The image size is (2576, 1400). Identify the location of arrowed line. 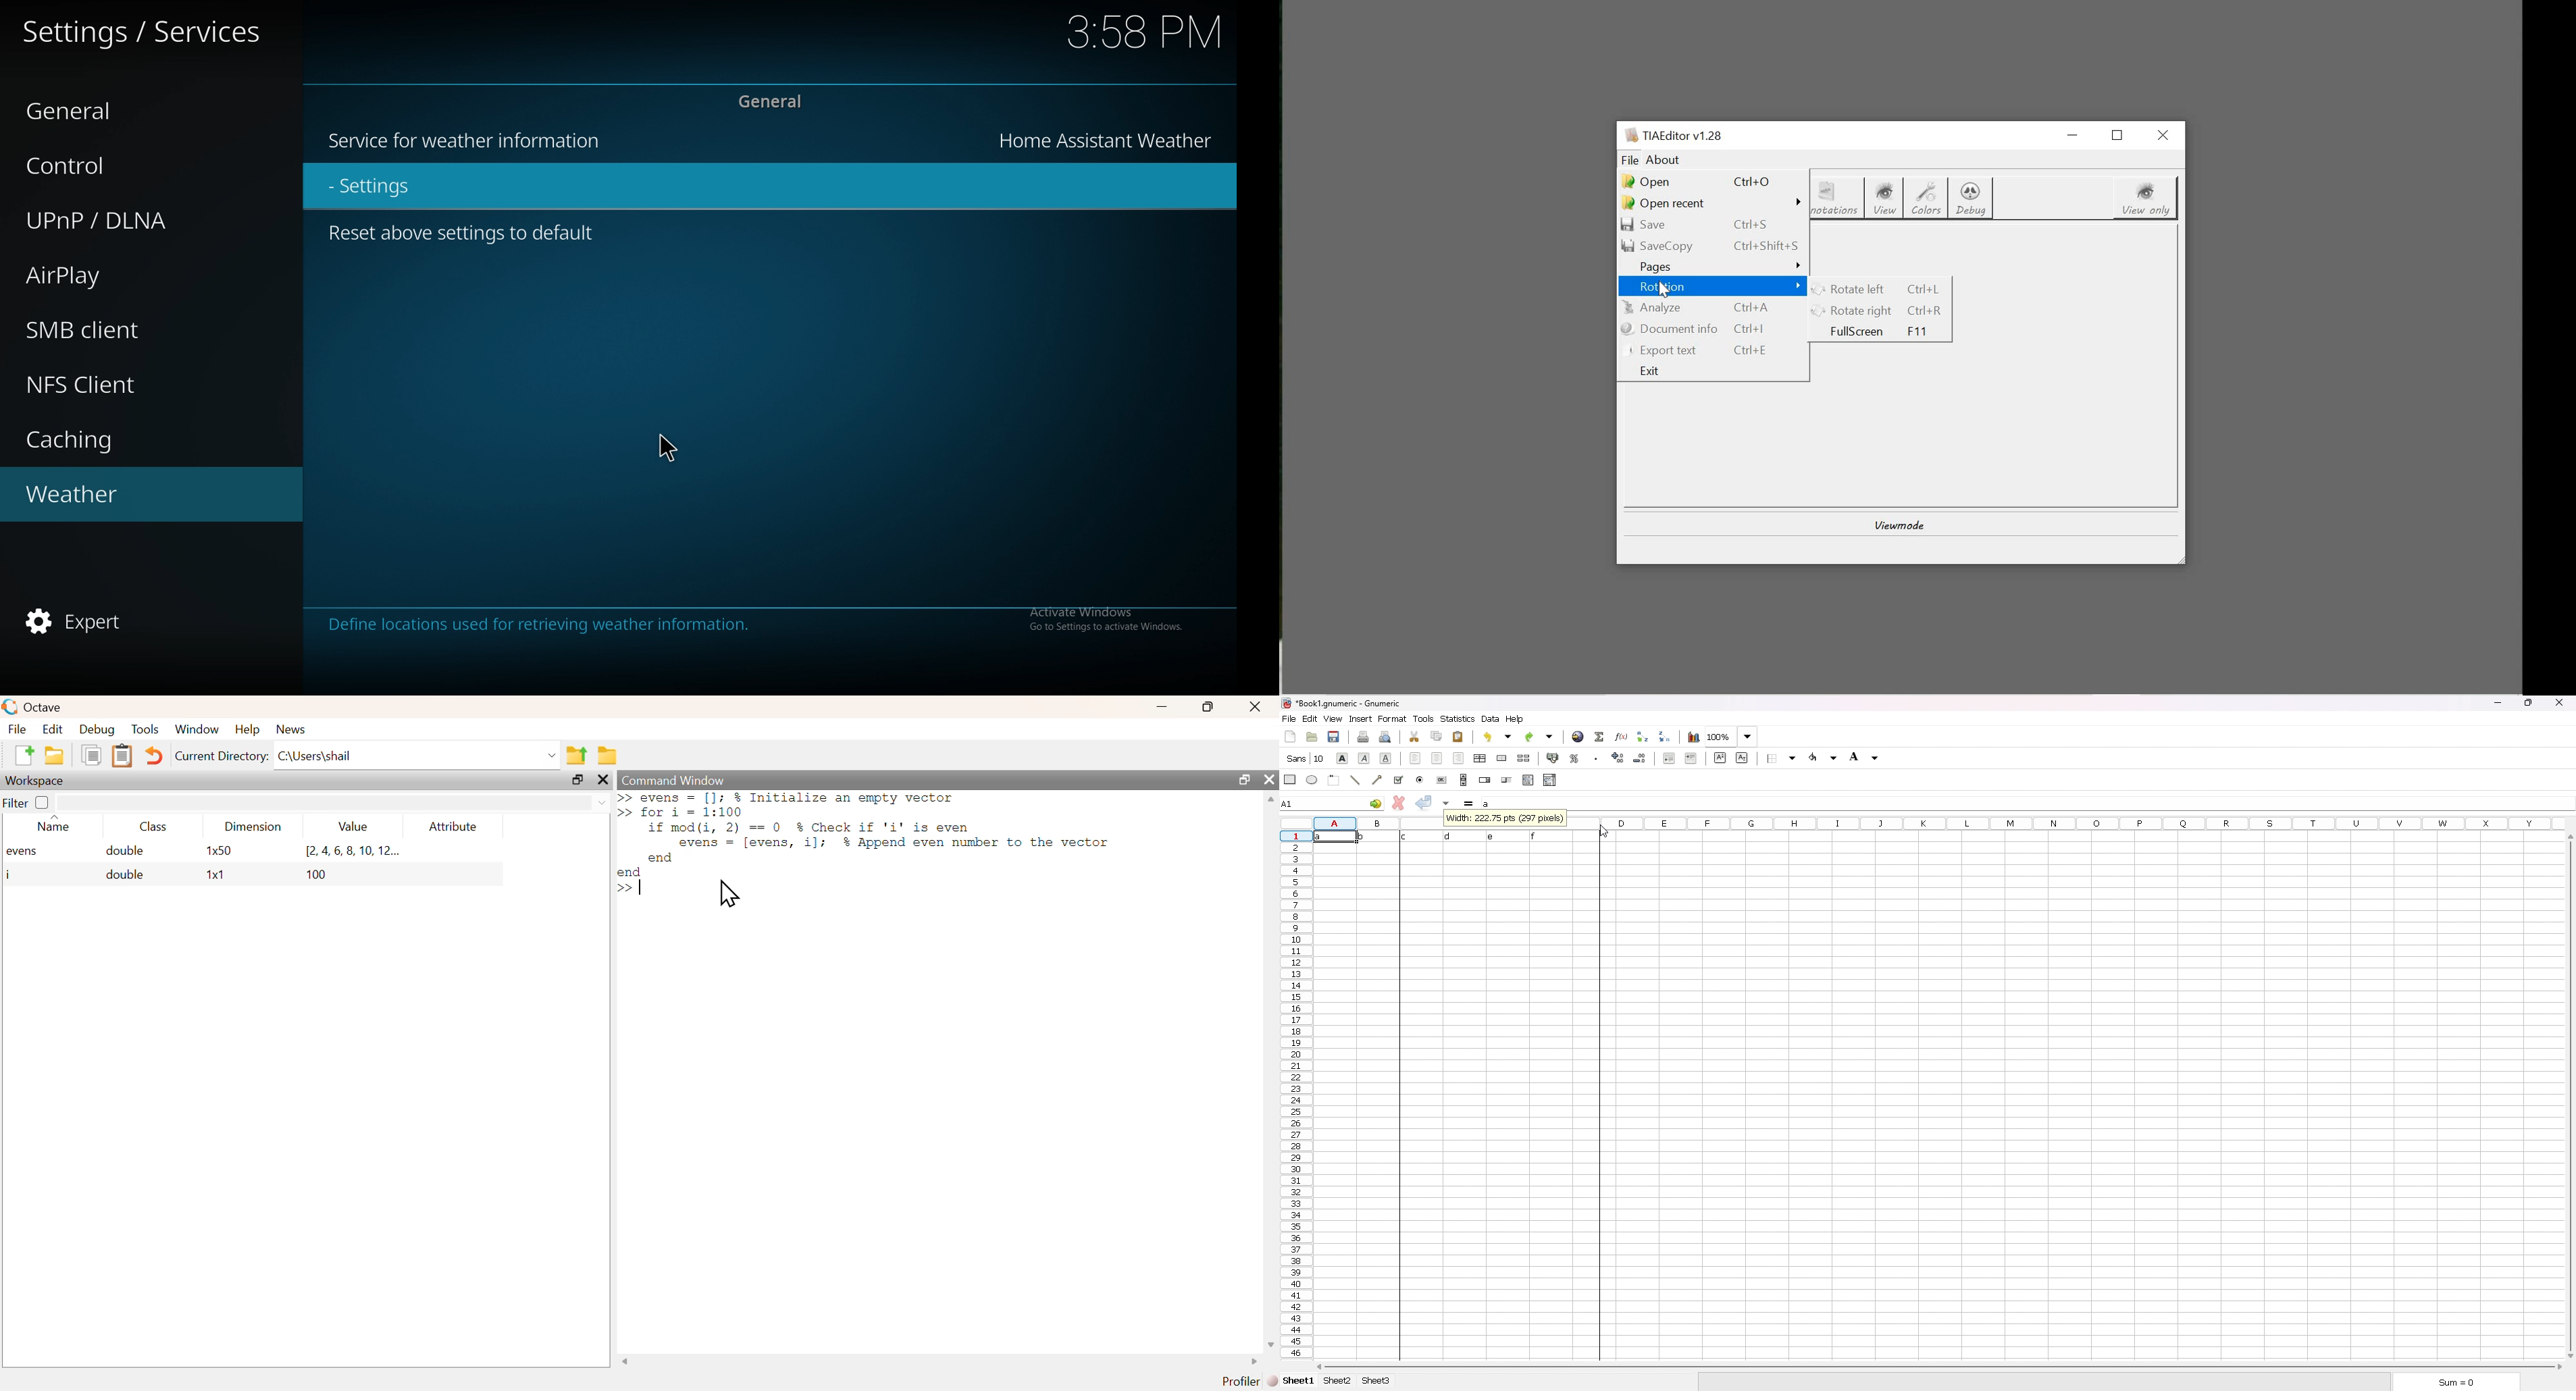
(1379, 779).